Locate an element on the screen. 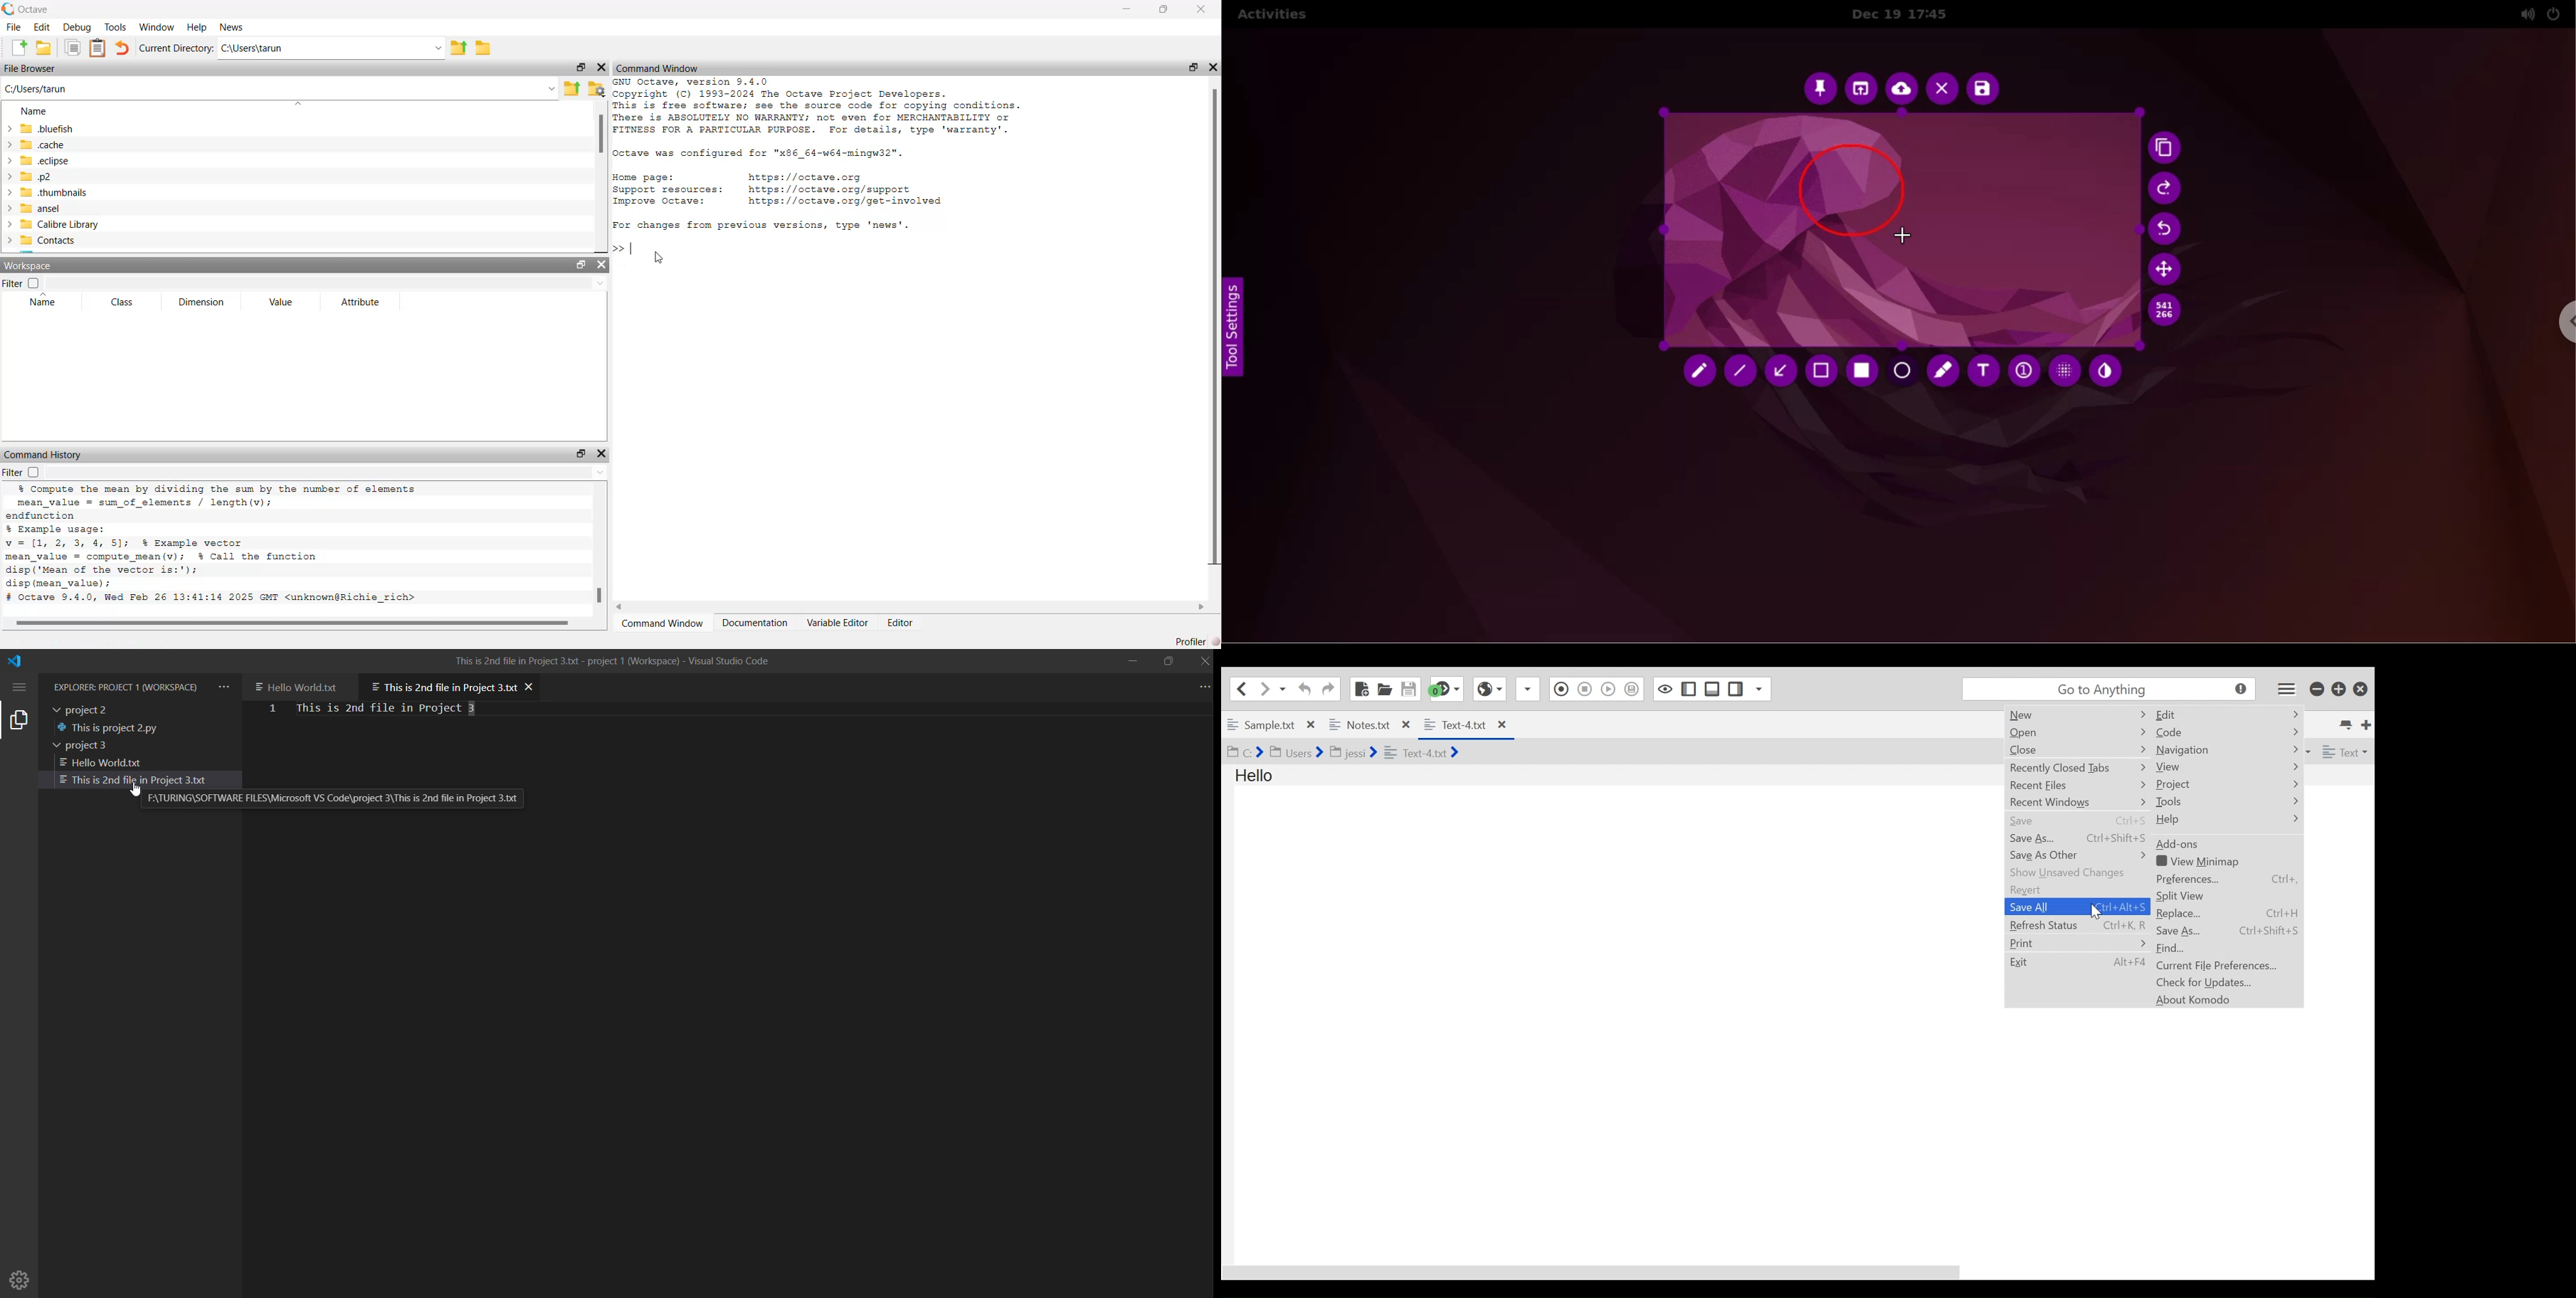  Split View is located at coordinates (2228, 897).